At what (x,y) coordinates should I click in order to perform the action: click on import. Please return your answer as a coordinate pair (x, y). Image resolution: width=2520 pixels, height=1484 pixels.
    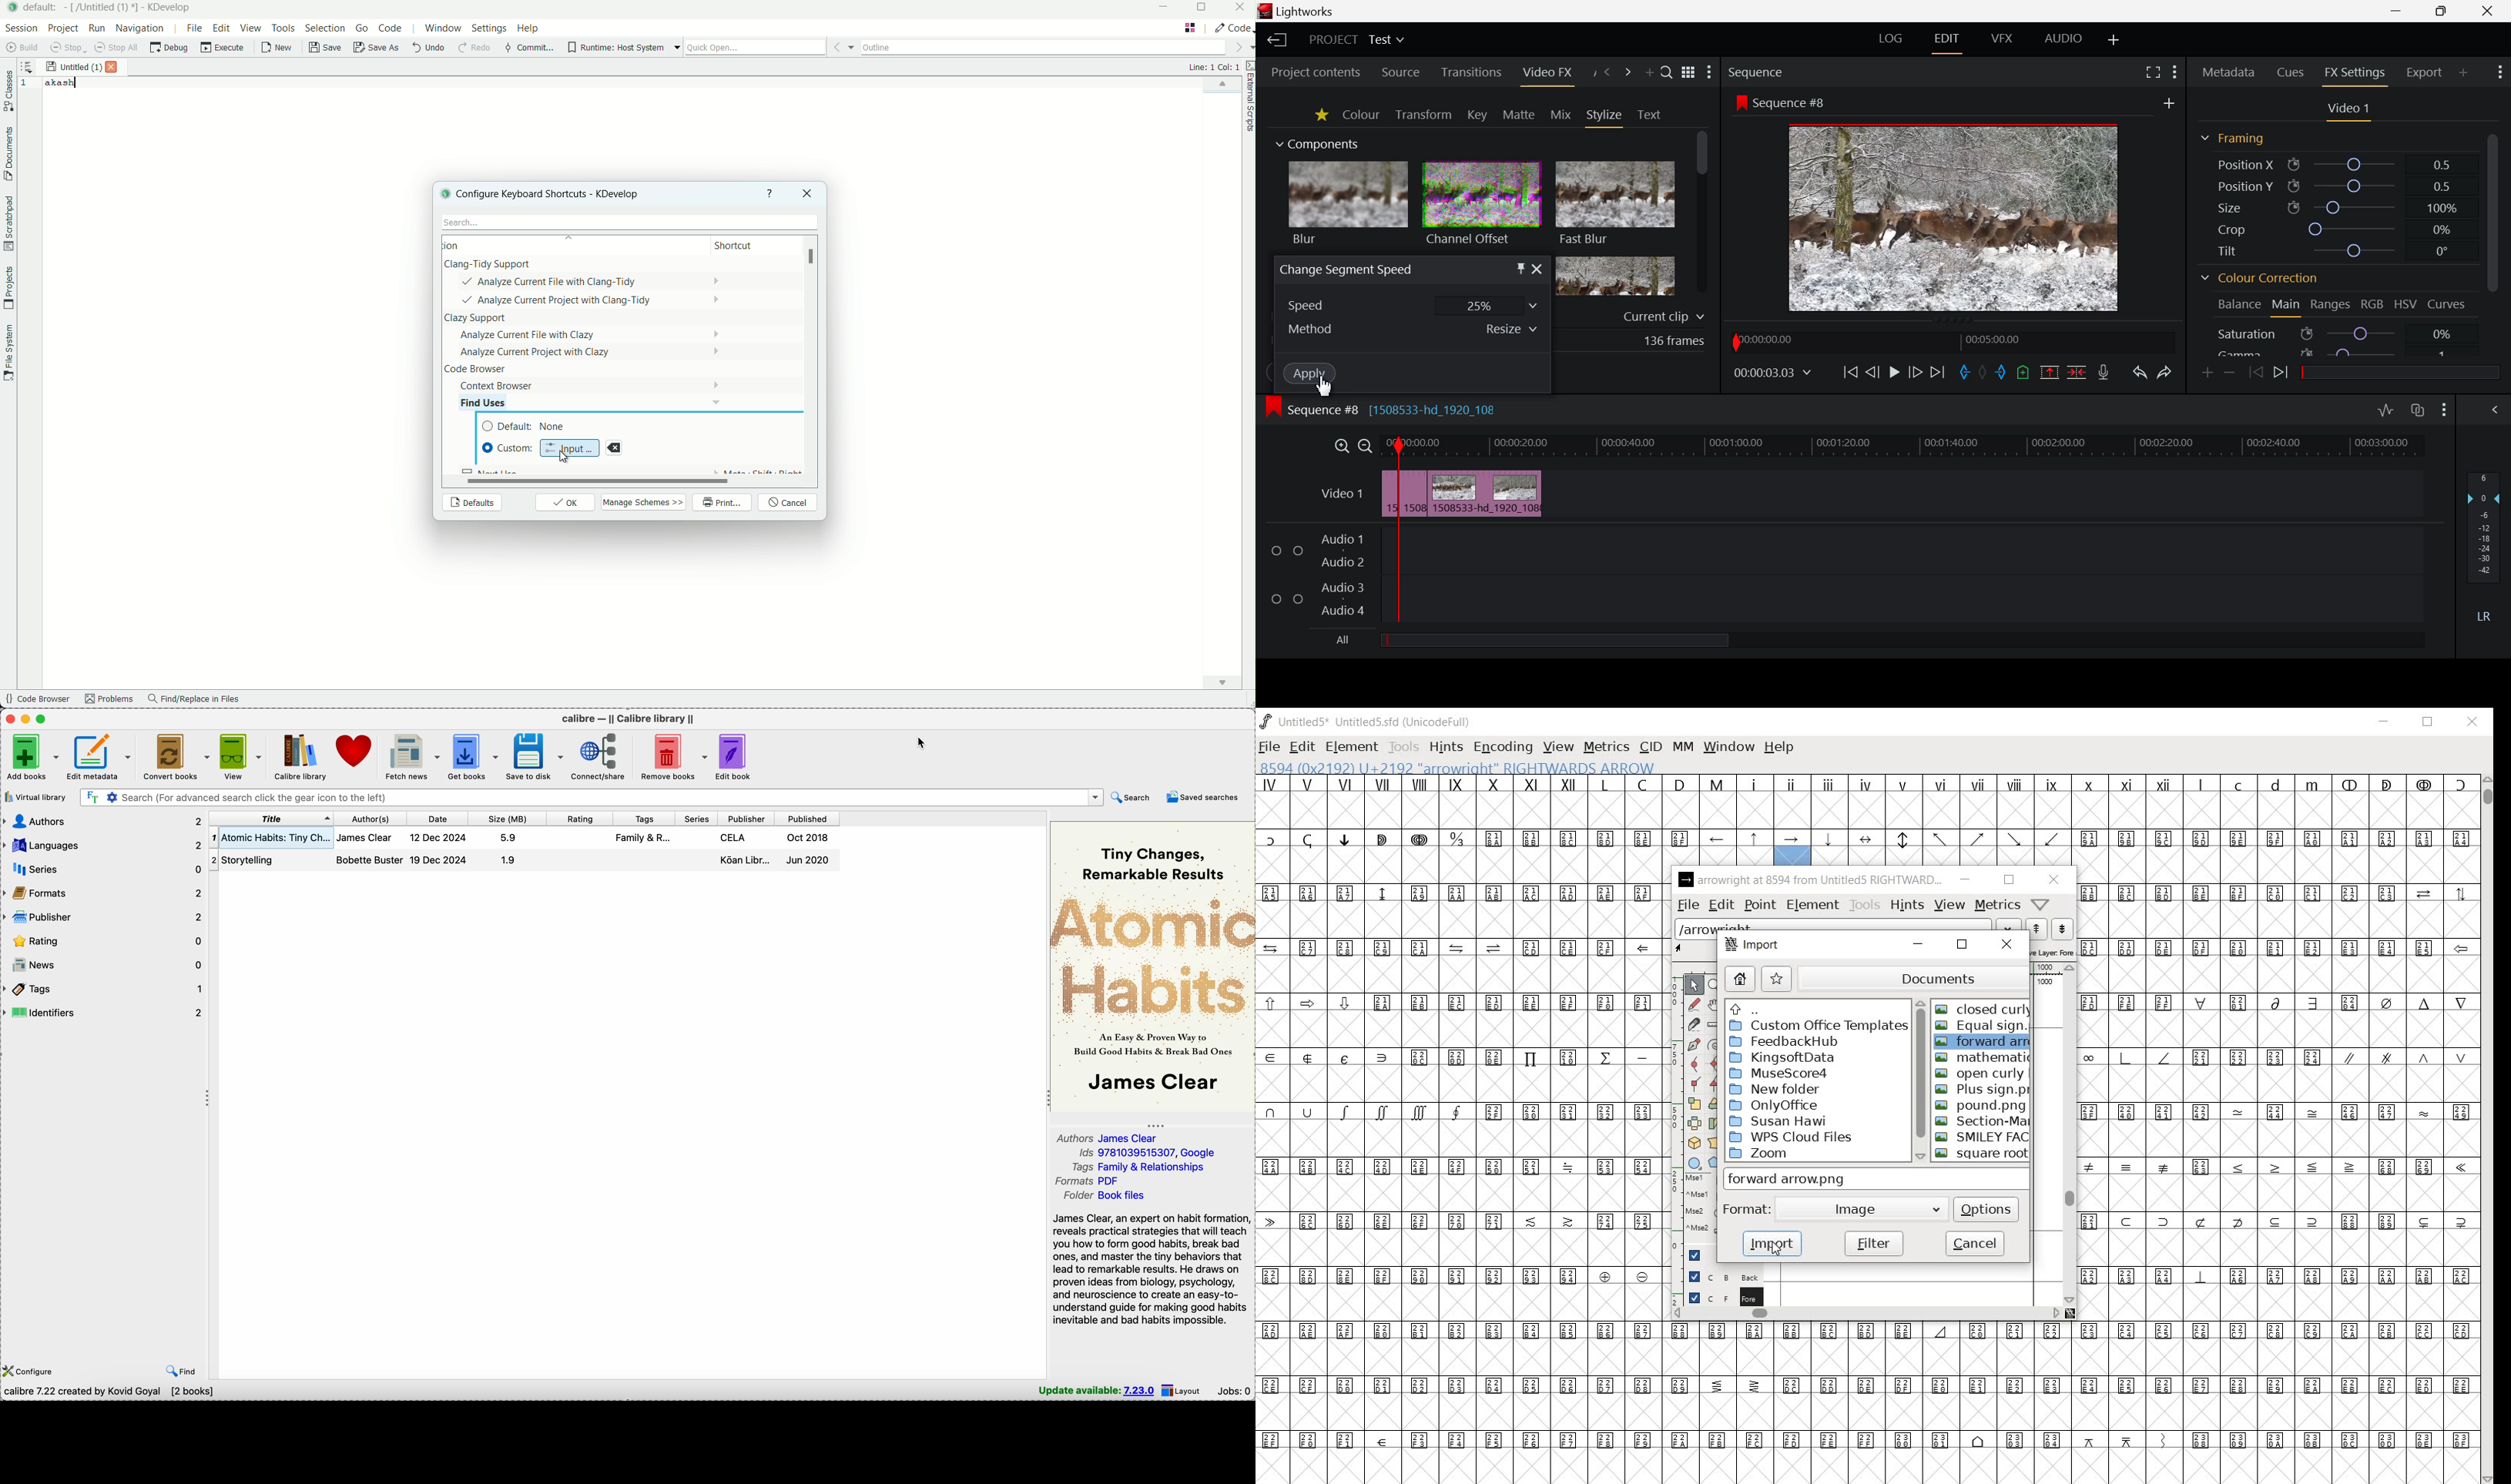
    Looking at the image, I should click on (1771, 1243).